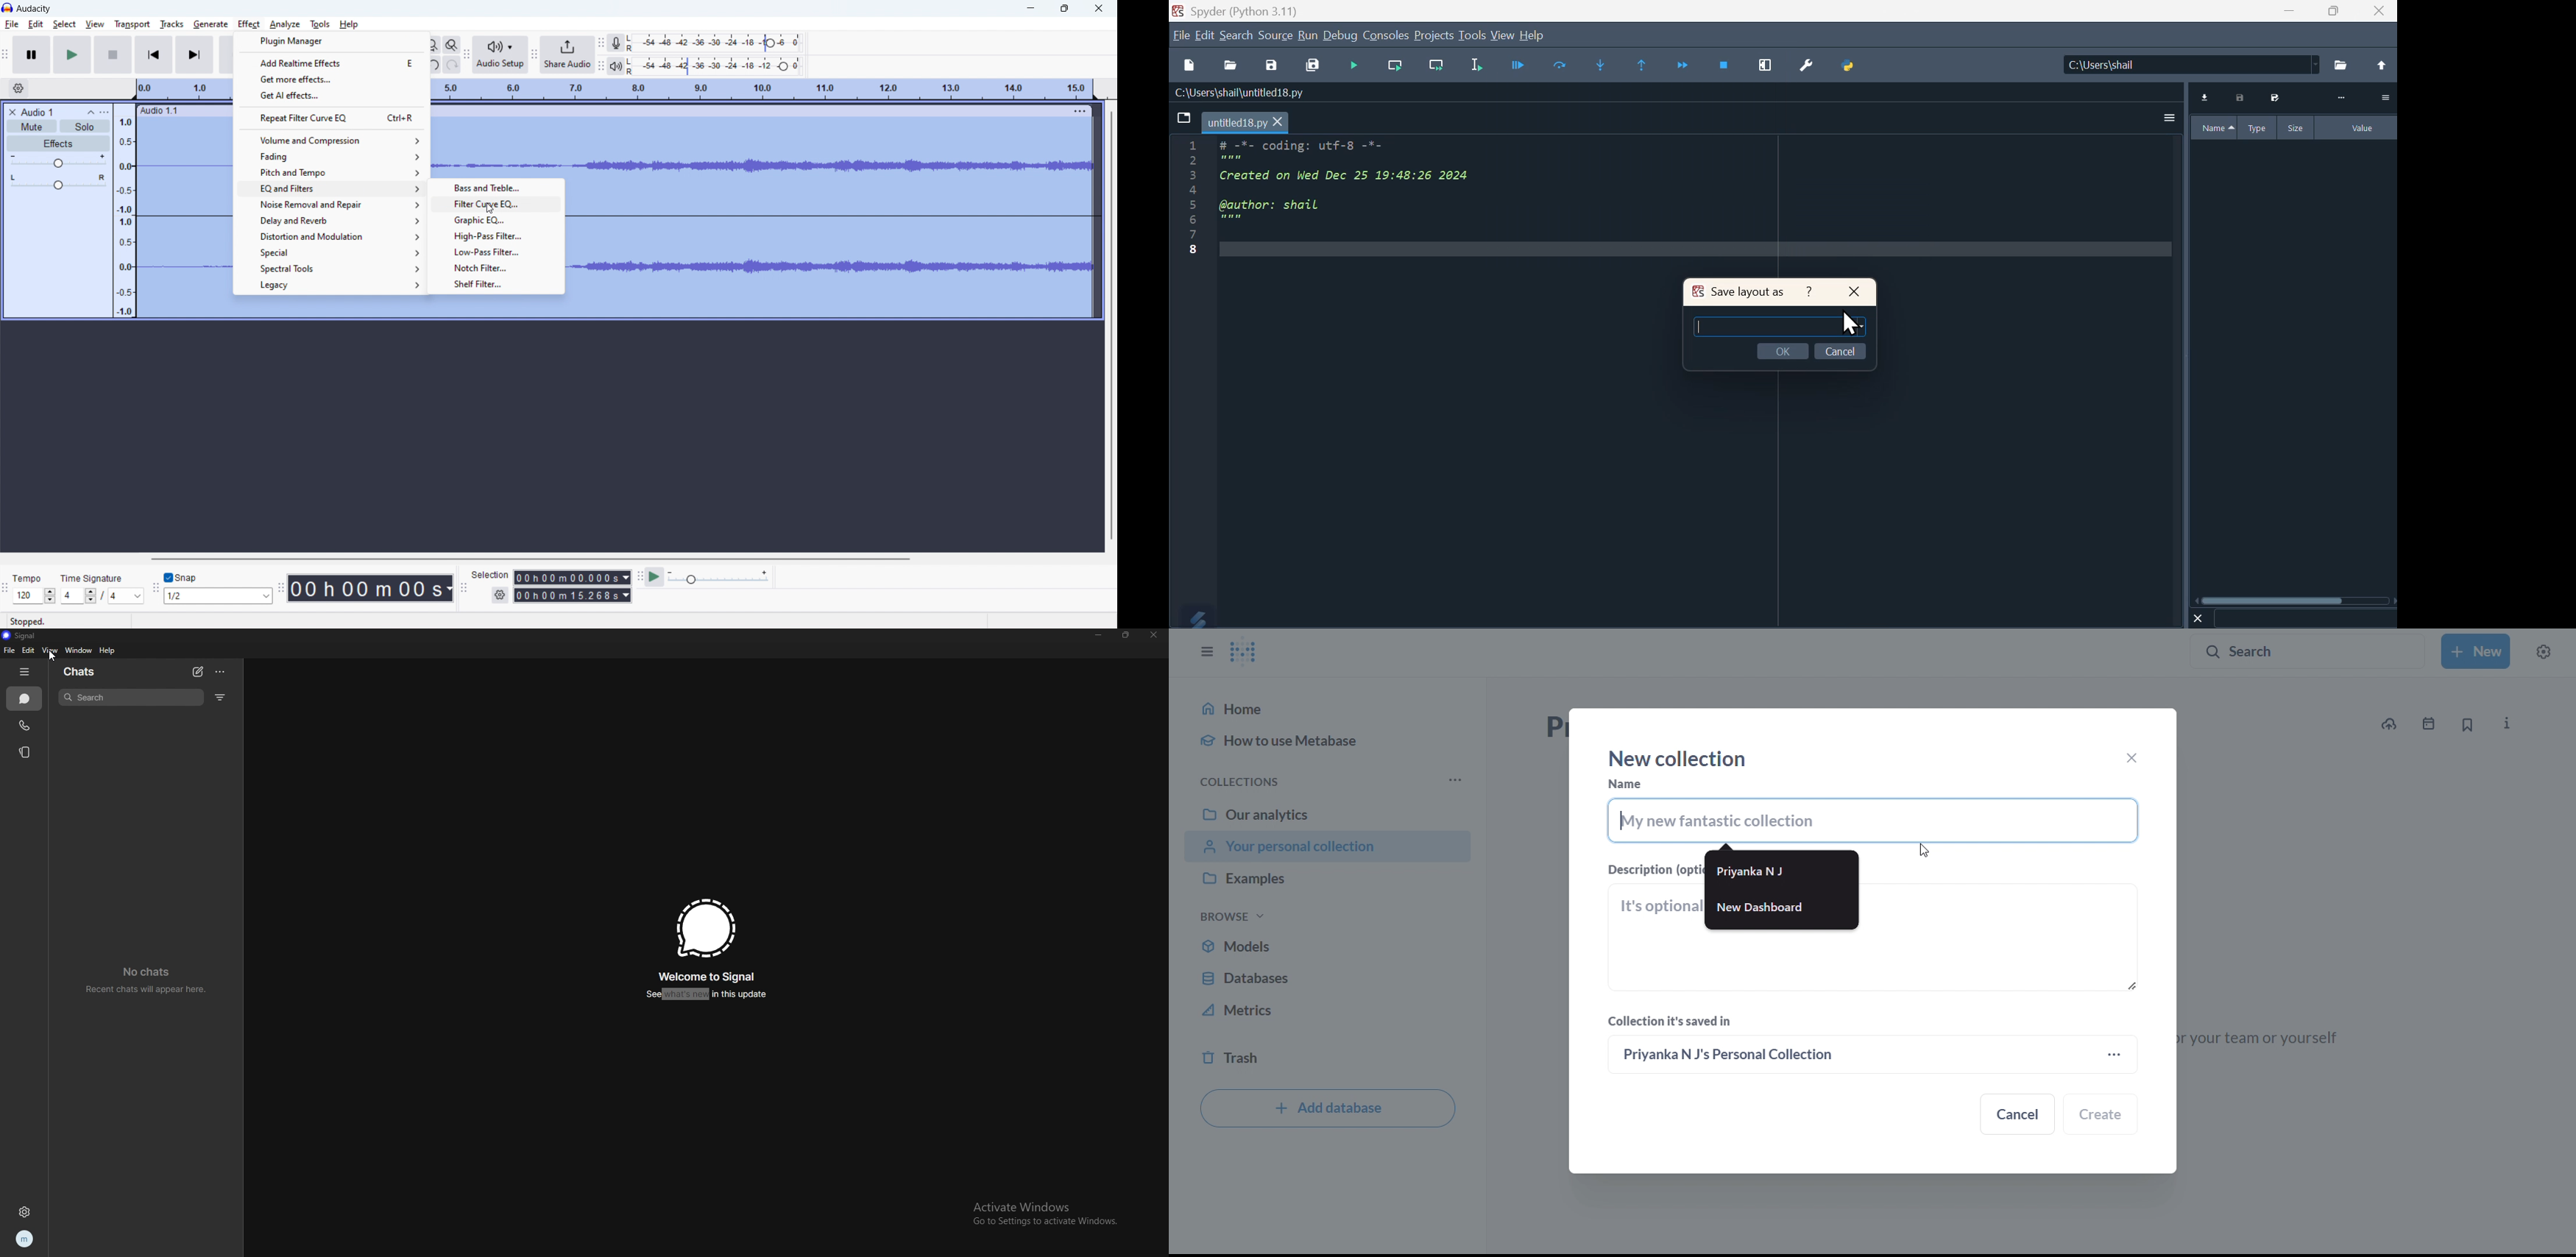  Describe the element at coordinates (1232, 67) in the screenshot. I see `Open` at that location.